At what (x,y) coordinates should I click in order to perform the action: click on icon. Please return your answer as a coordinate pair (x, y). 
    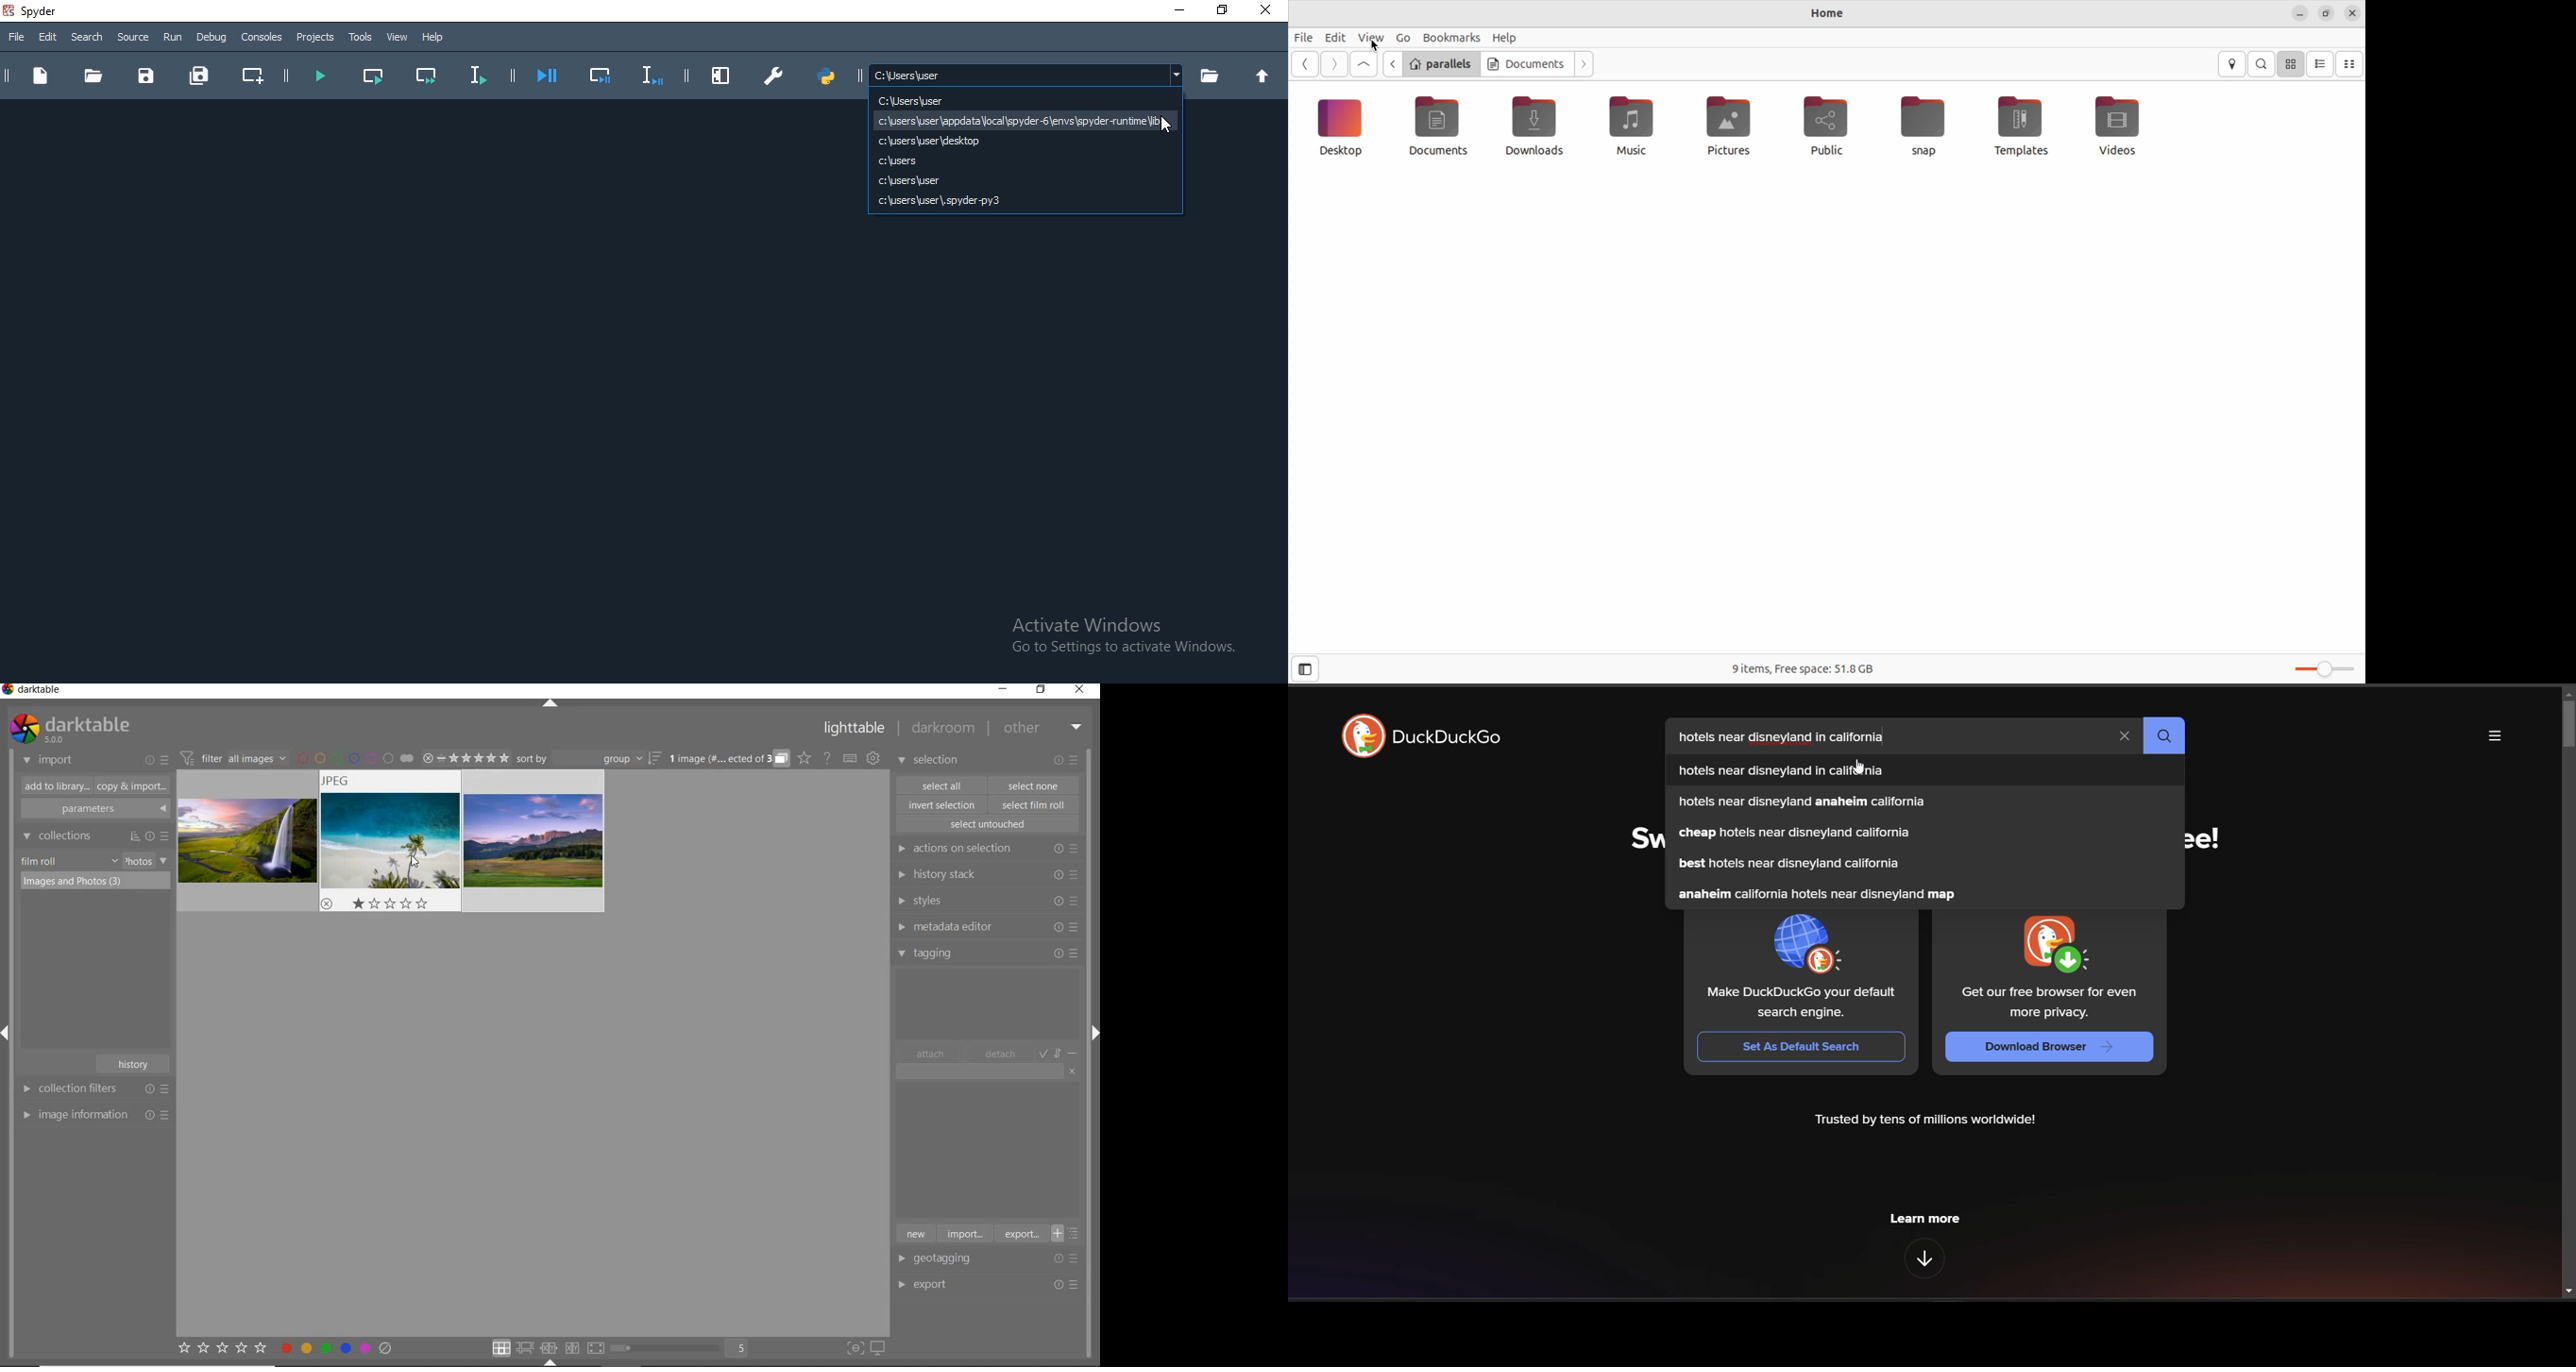
    Looking at the image, I should click on (2052, 944).